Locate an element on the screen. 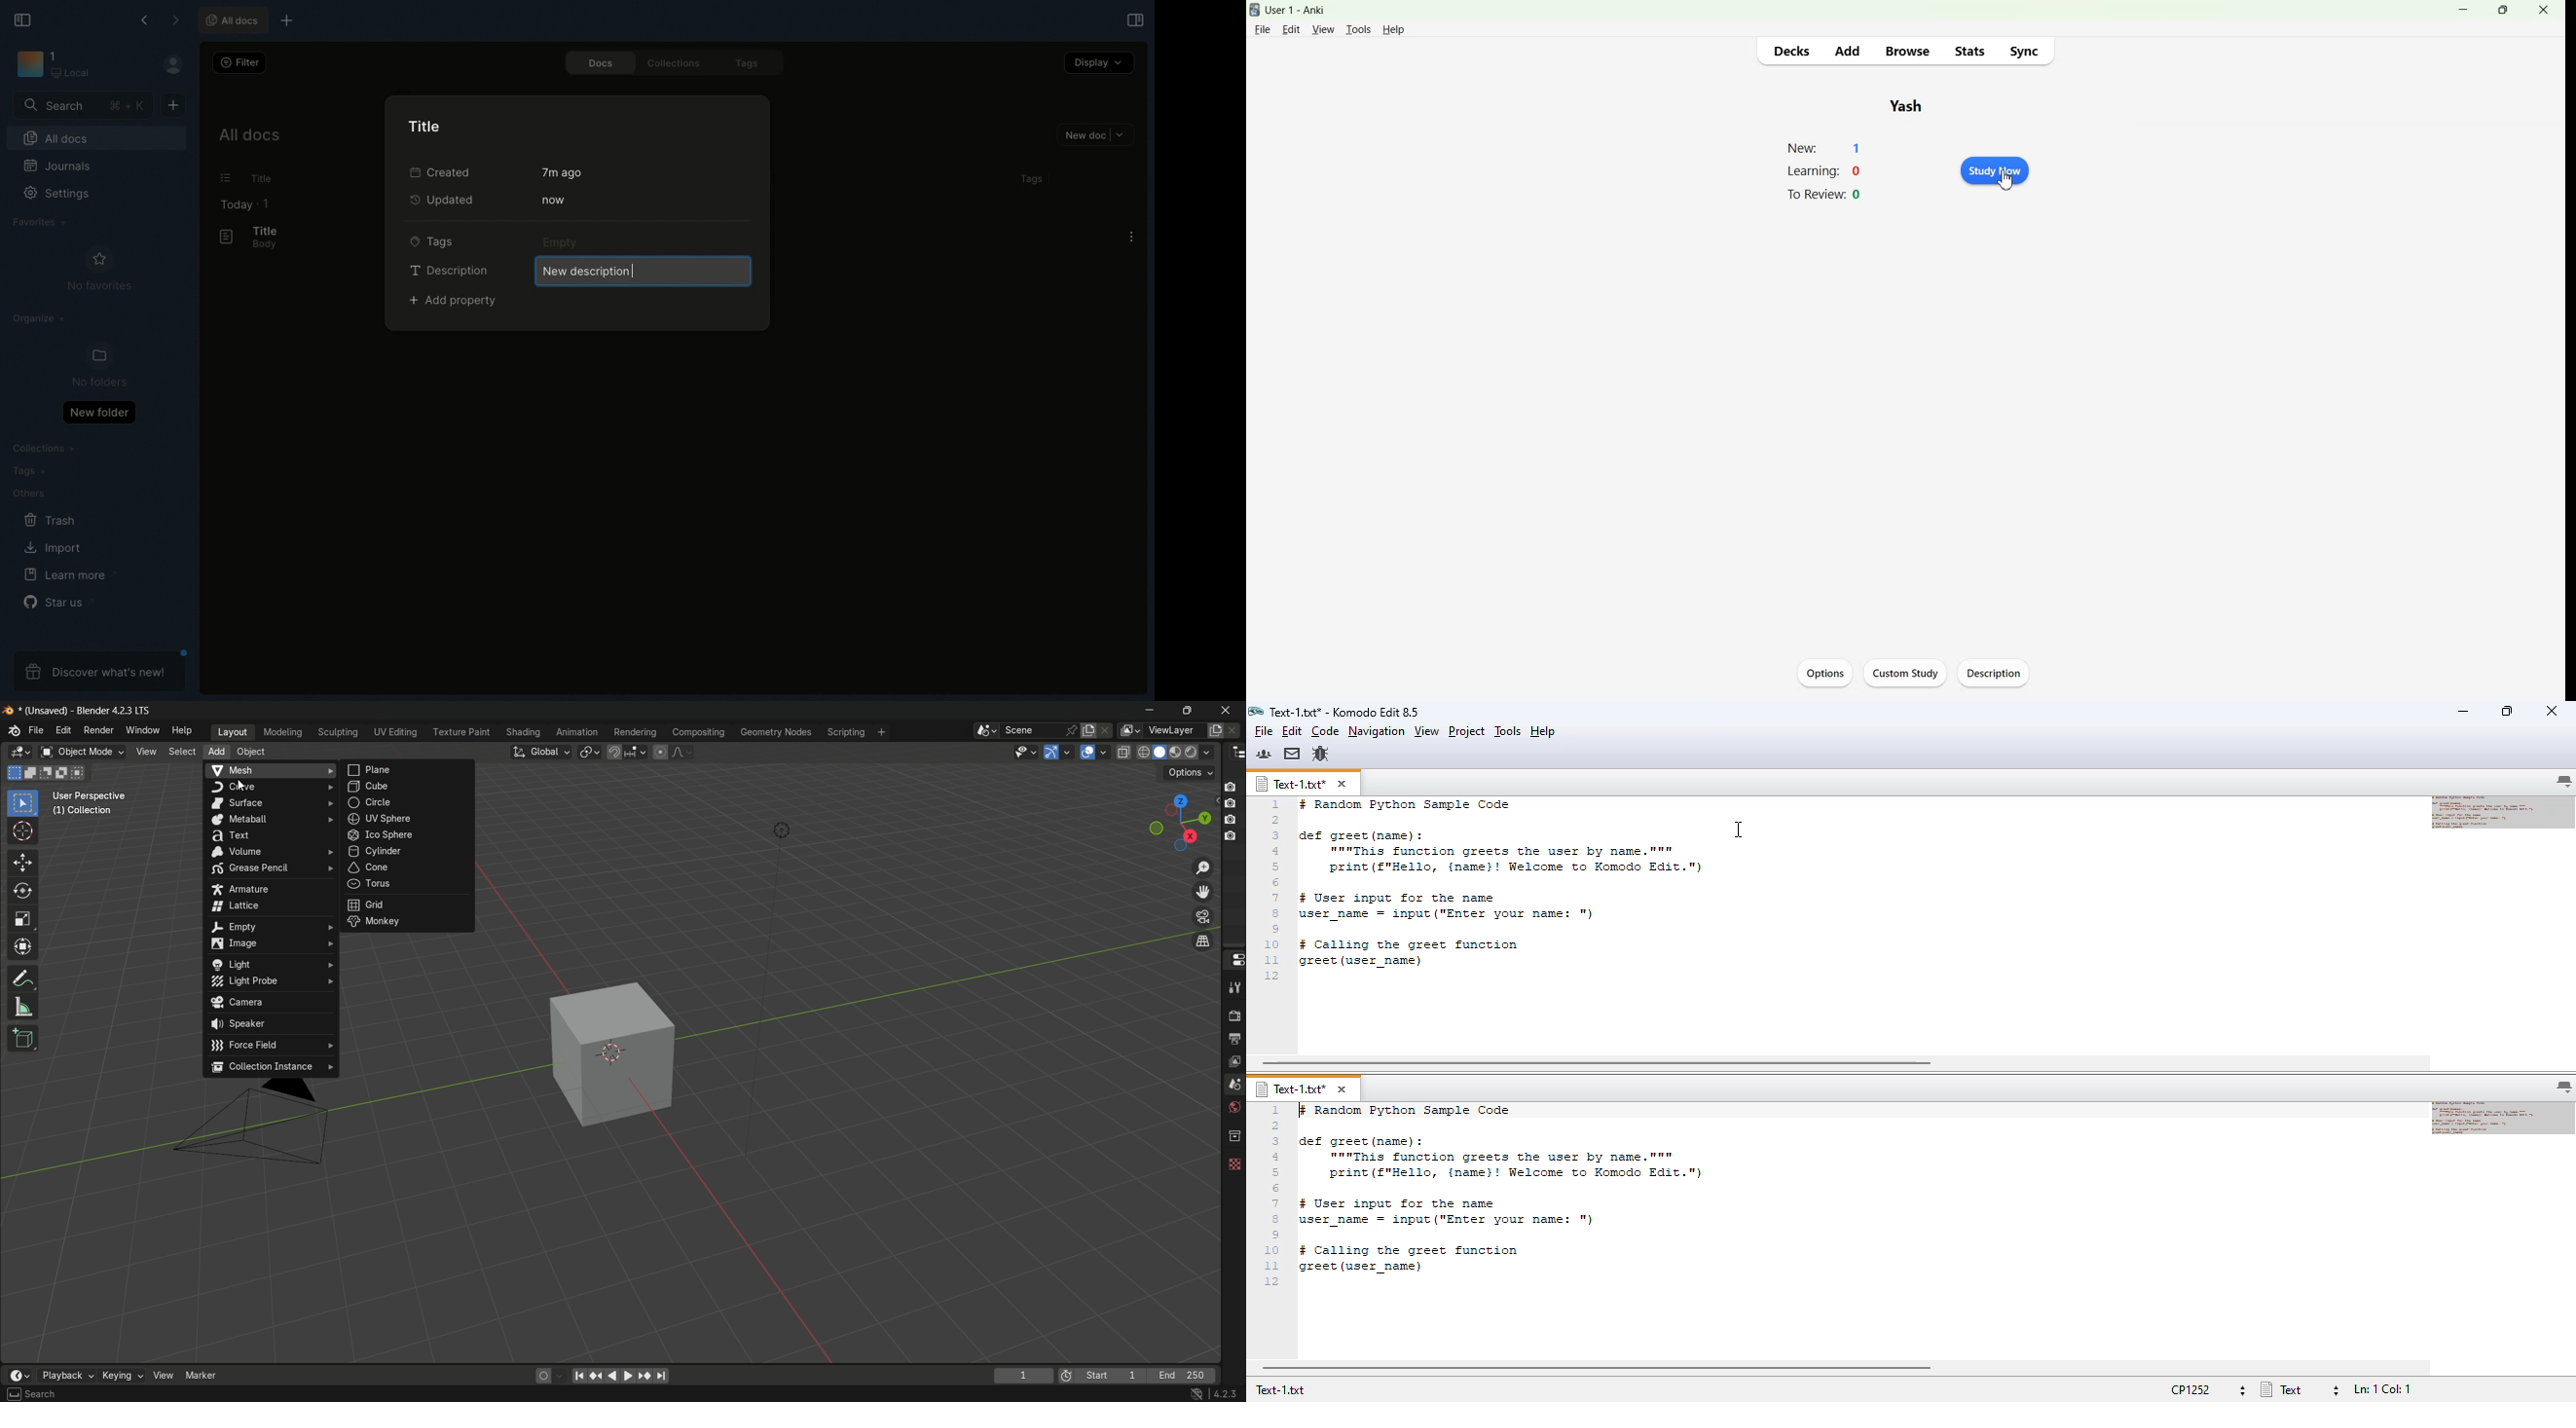 The image size is (2576, 1428). sculpting menu is located at coordinates (338, 733).